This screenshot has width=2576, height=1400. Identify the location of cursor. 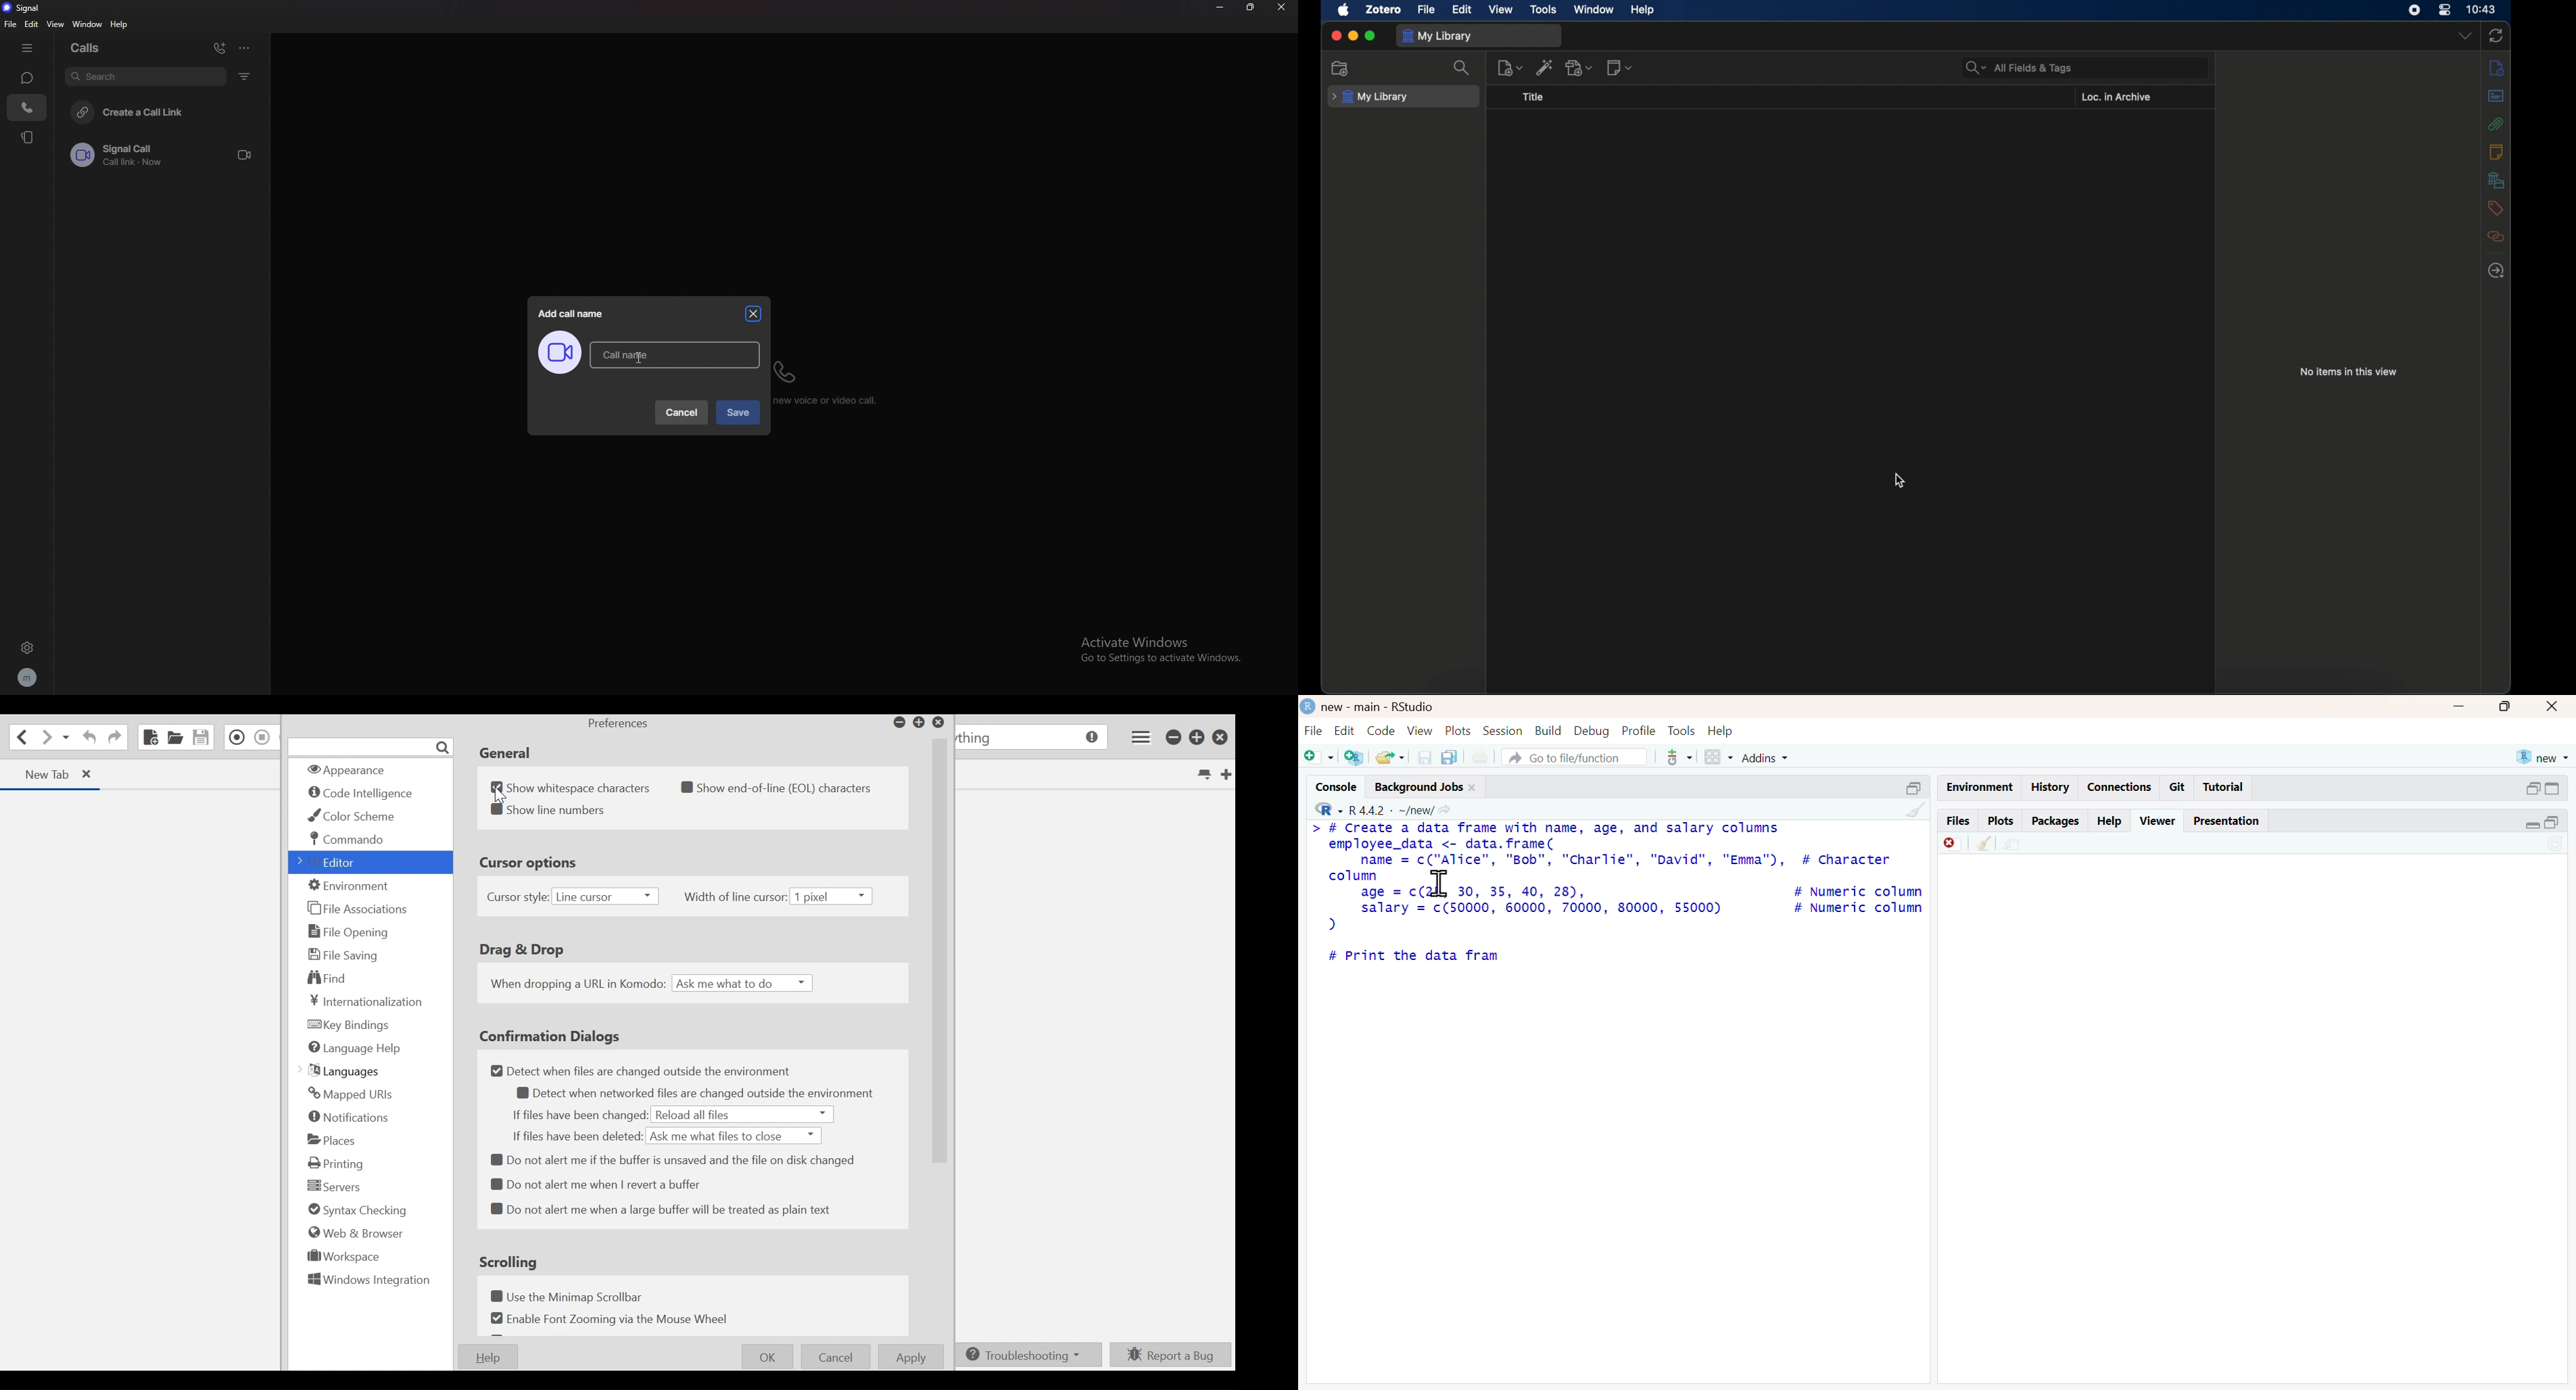
(1901, 481).